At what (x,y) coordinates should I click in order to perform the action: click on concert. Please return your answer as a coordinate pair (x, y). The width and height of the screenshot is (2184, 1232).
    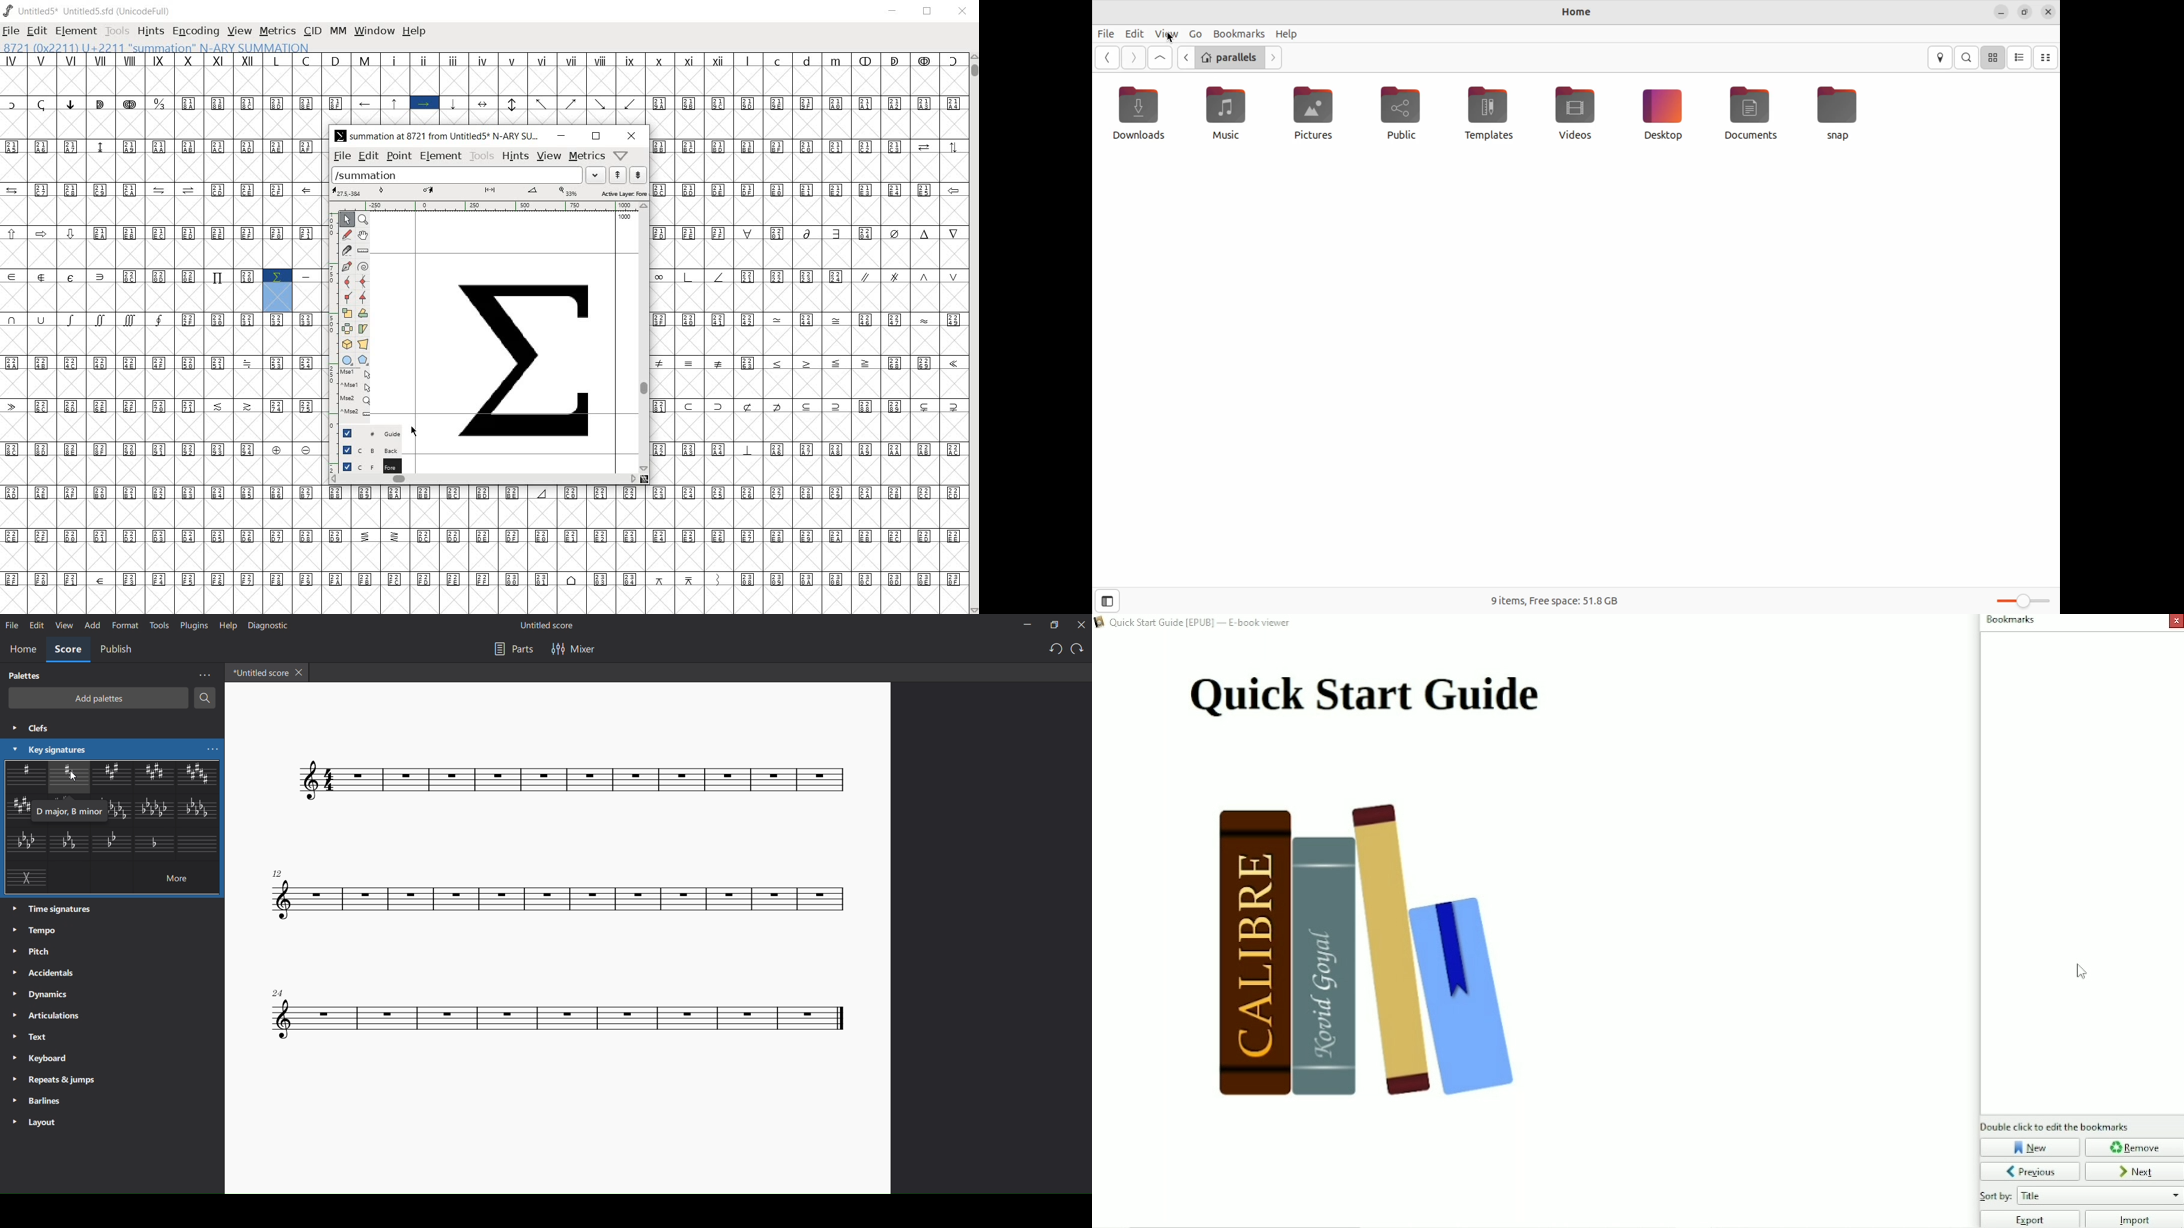
    Looking at the image, I should click on (559, 934).